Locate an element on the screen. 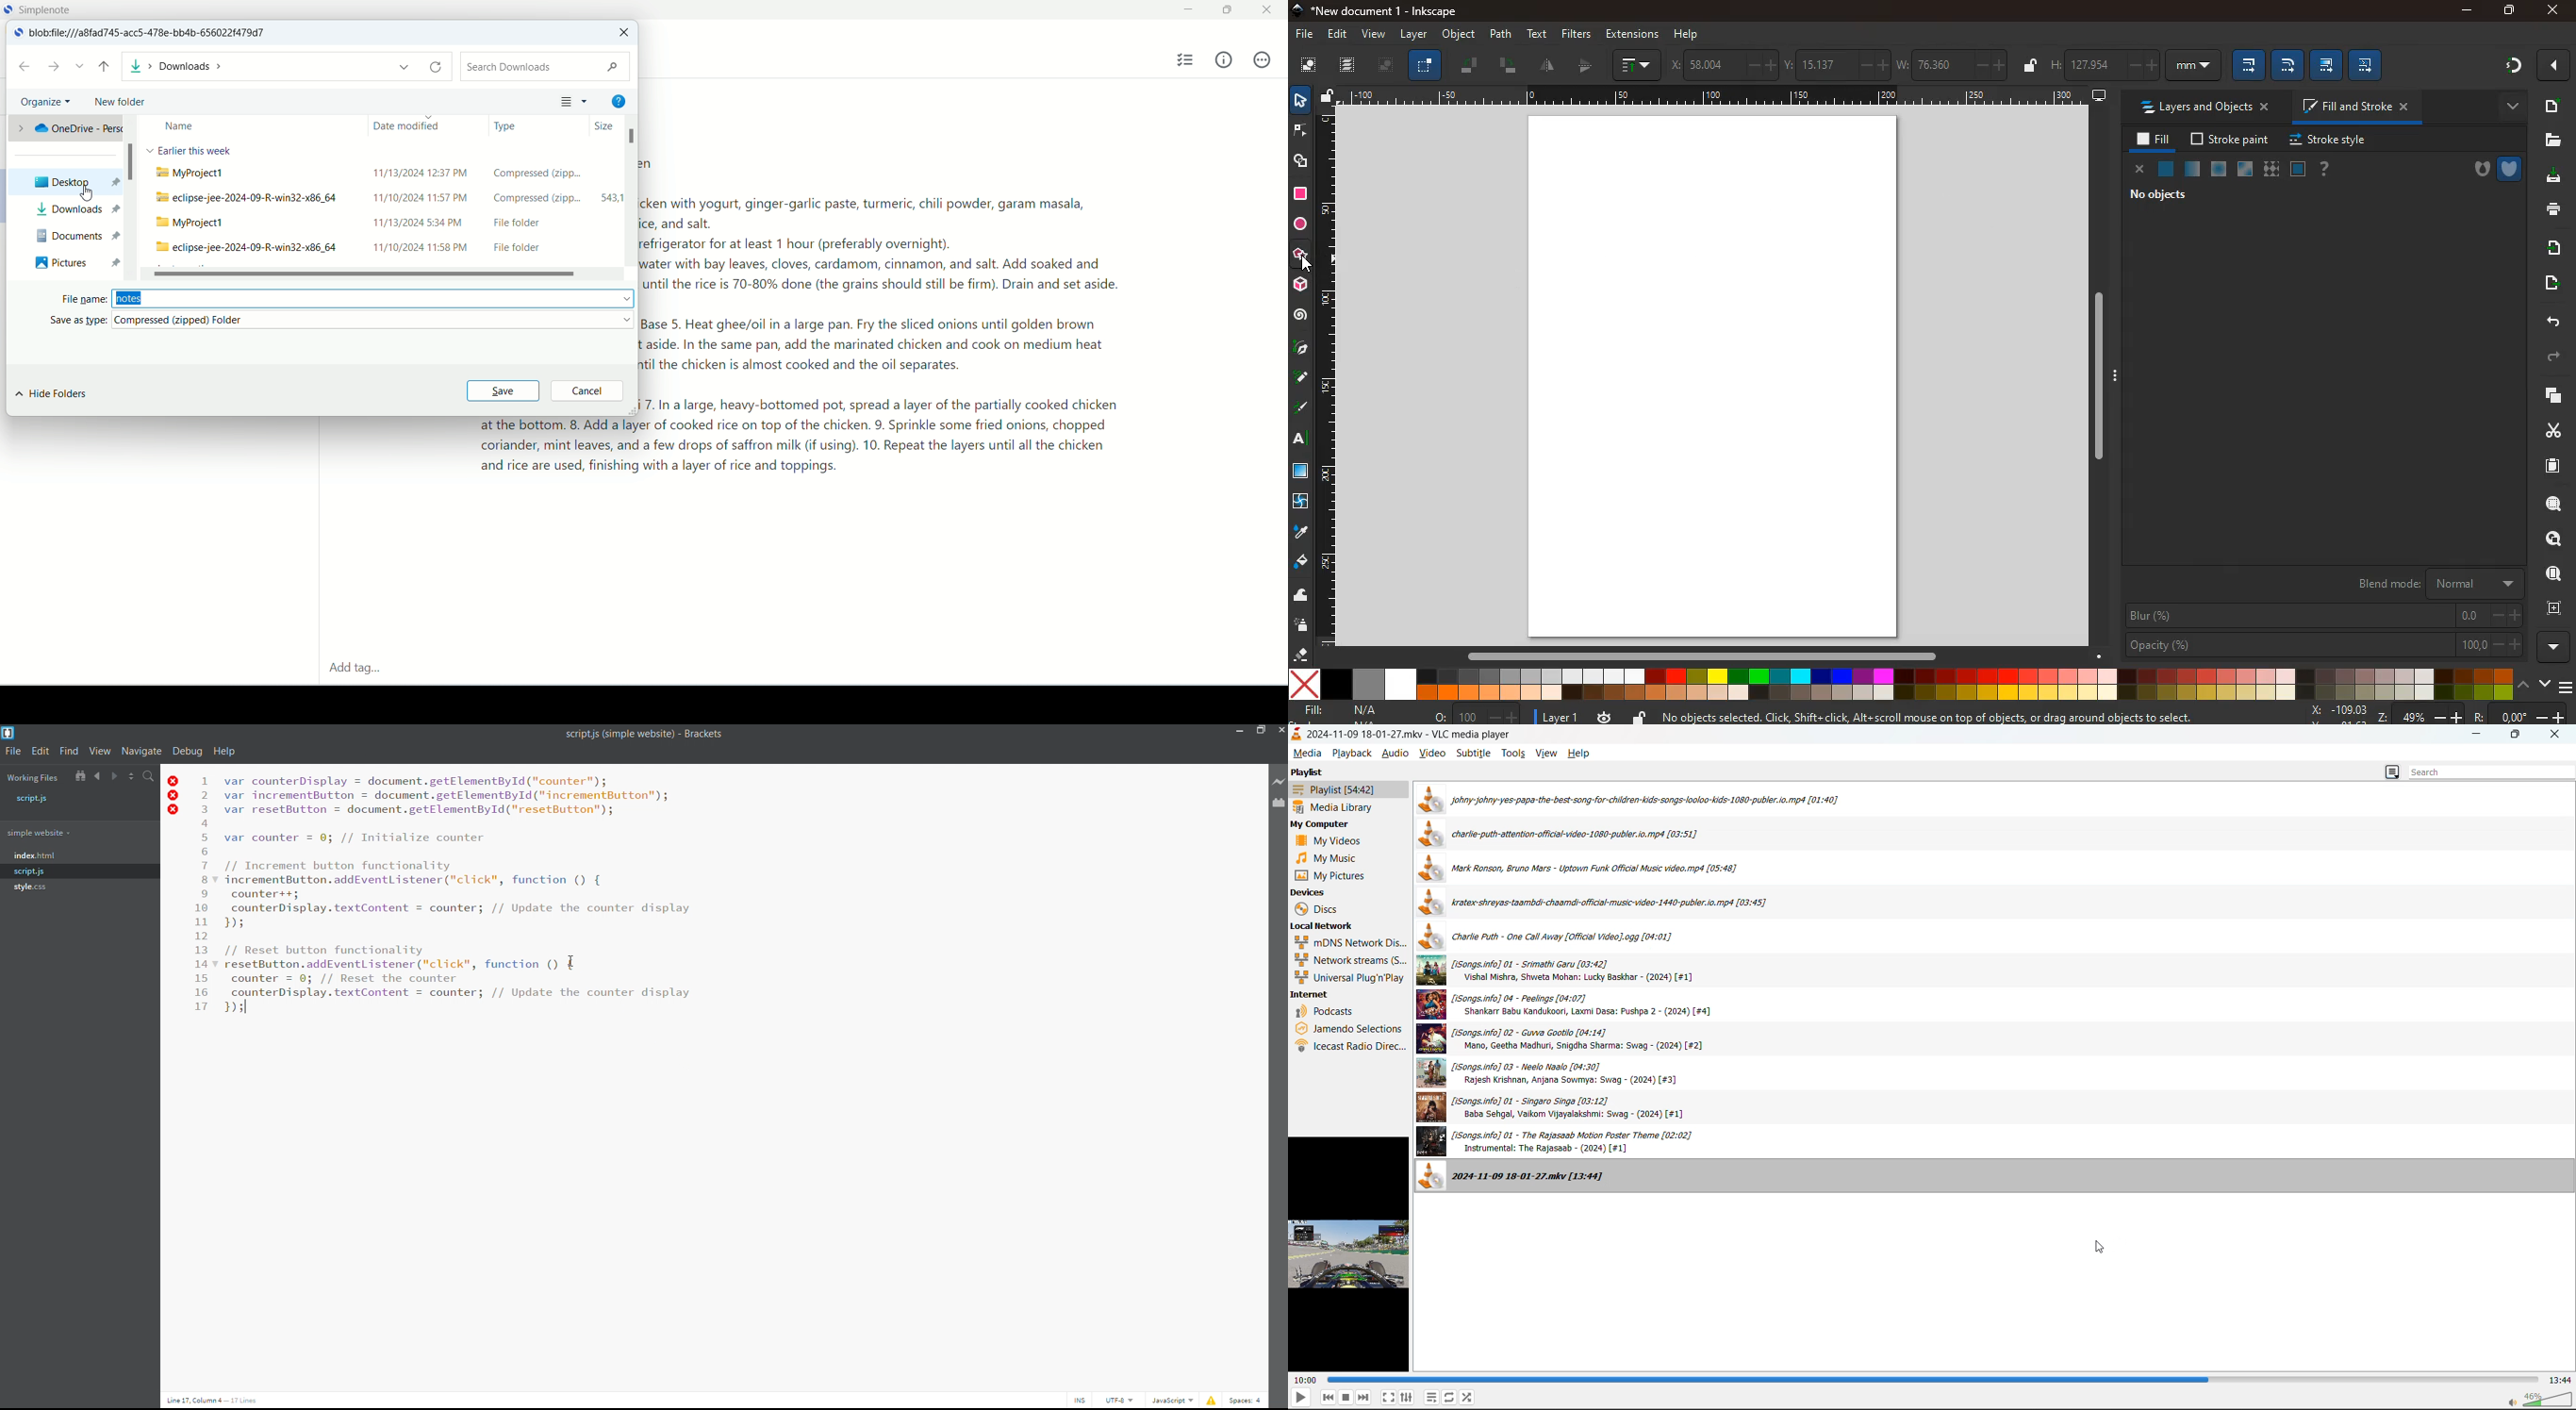 This screenshot has width=2576, height=1428. frame is located at coordinates (2297, 168).